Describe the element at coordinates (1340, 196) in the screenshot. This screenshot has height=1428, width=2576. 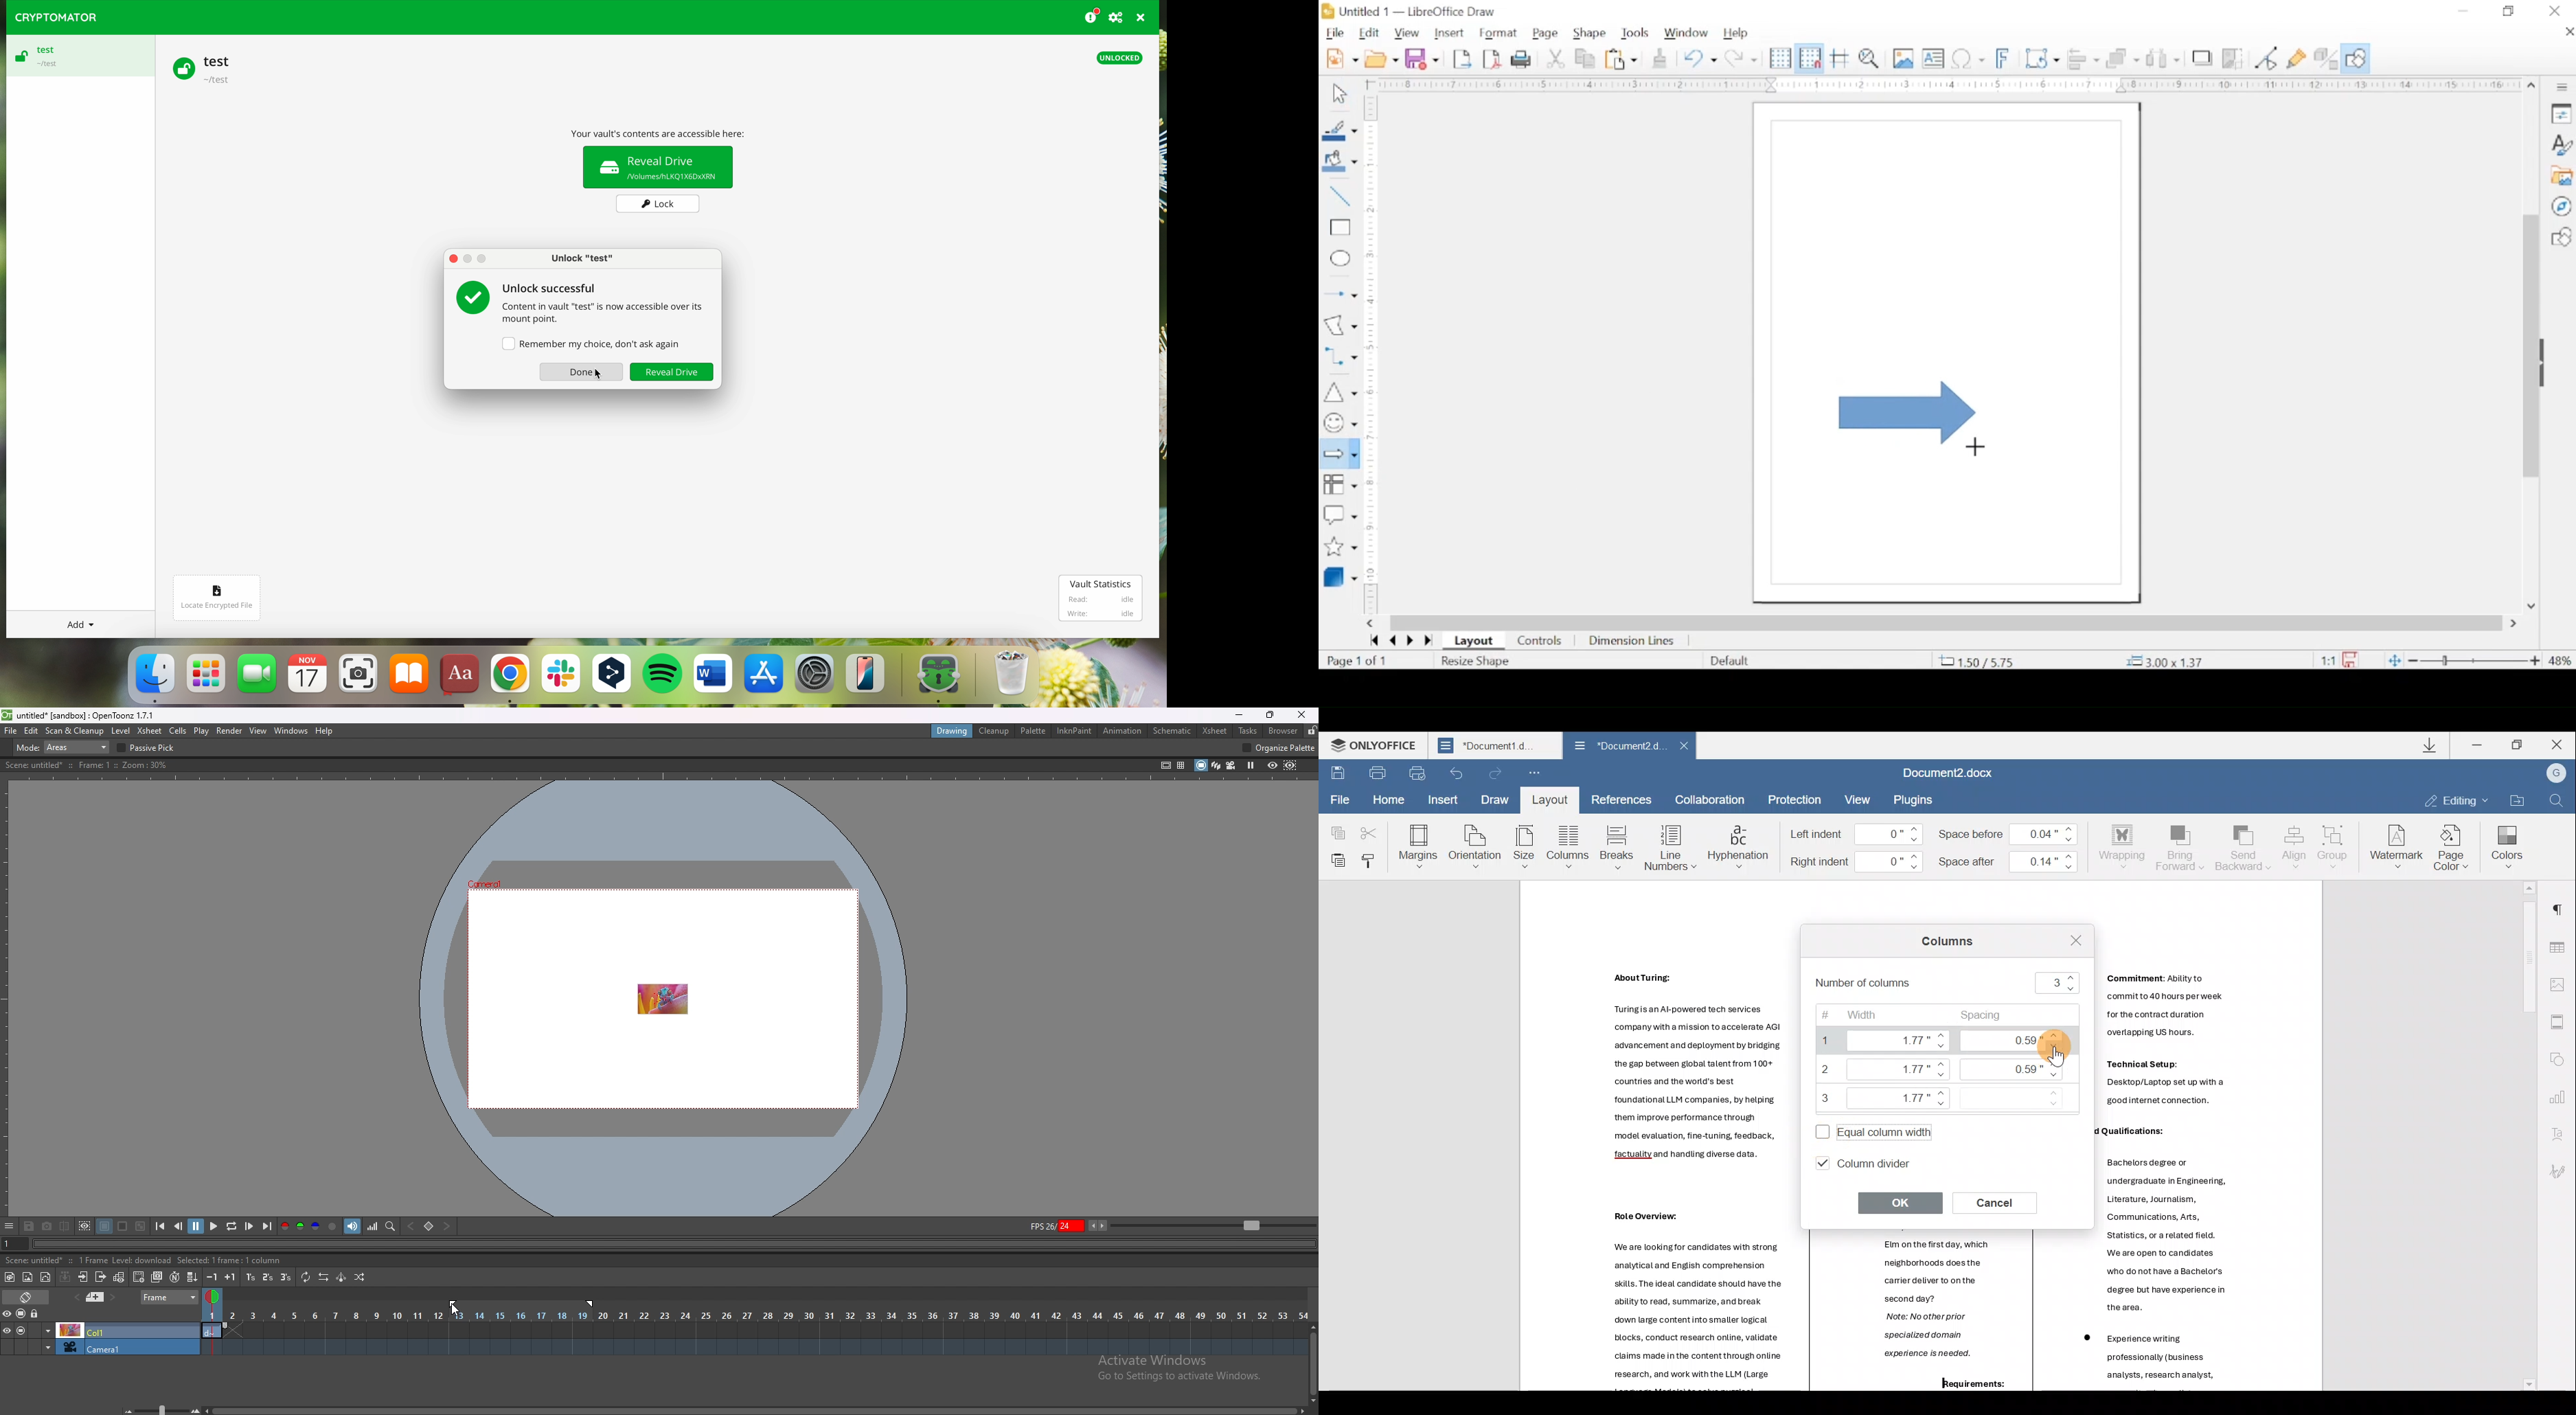
I see `insert line` at that location.